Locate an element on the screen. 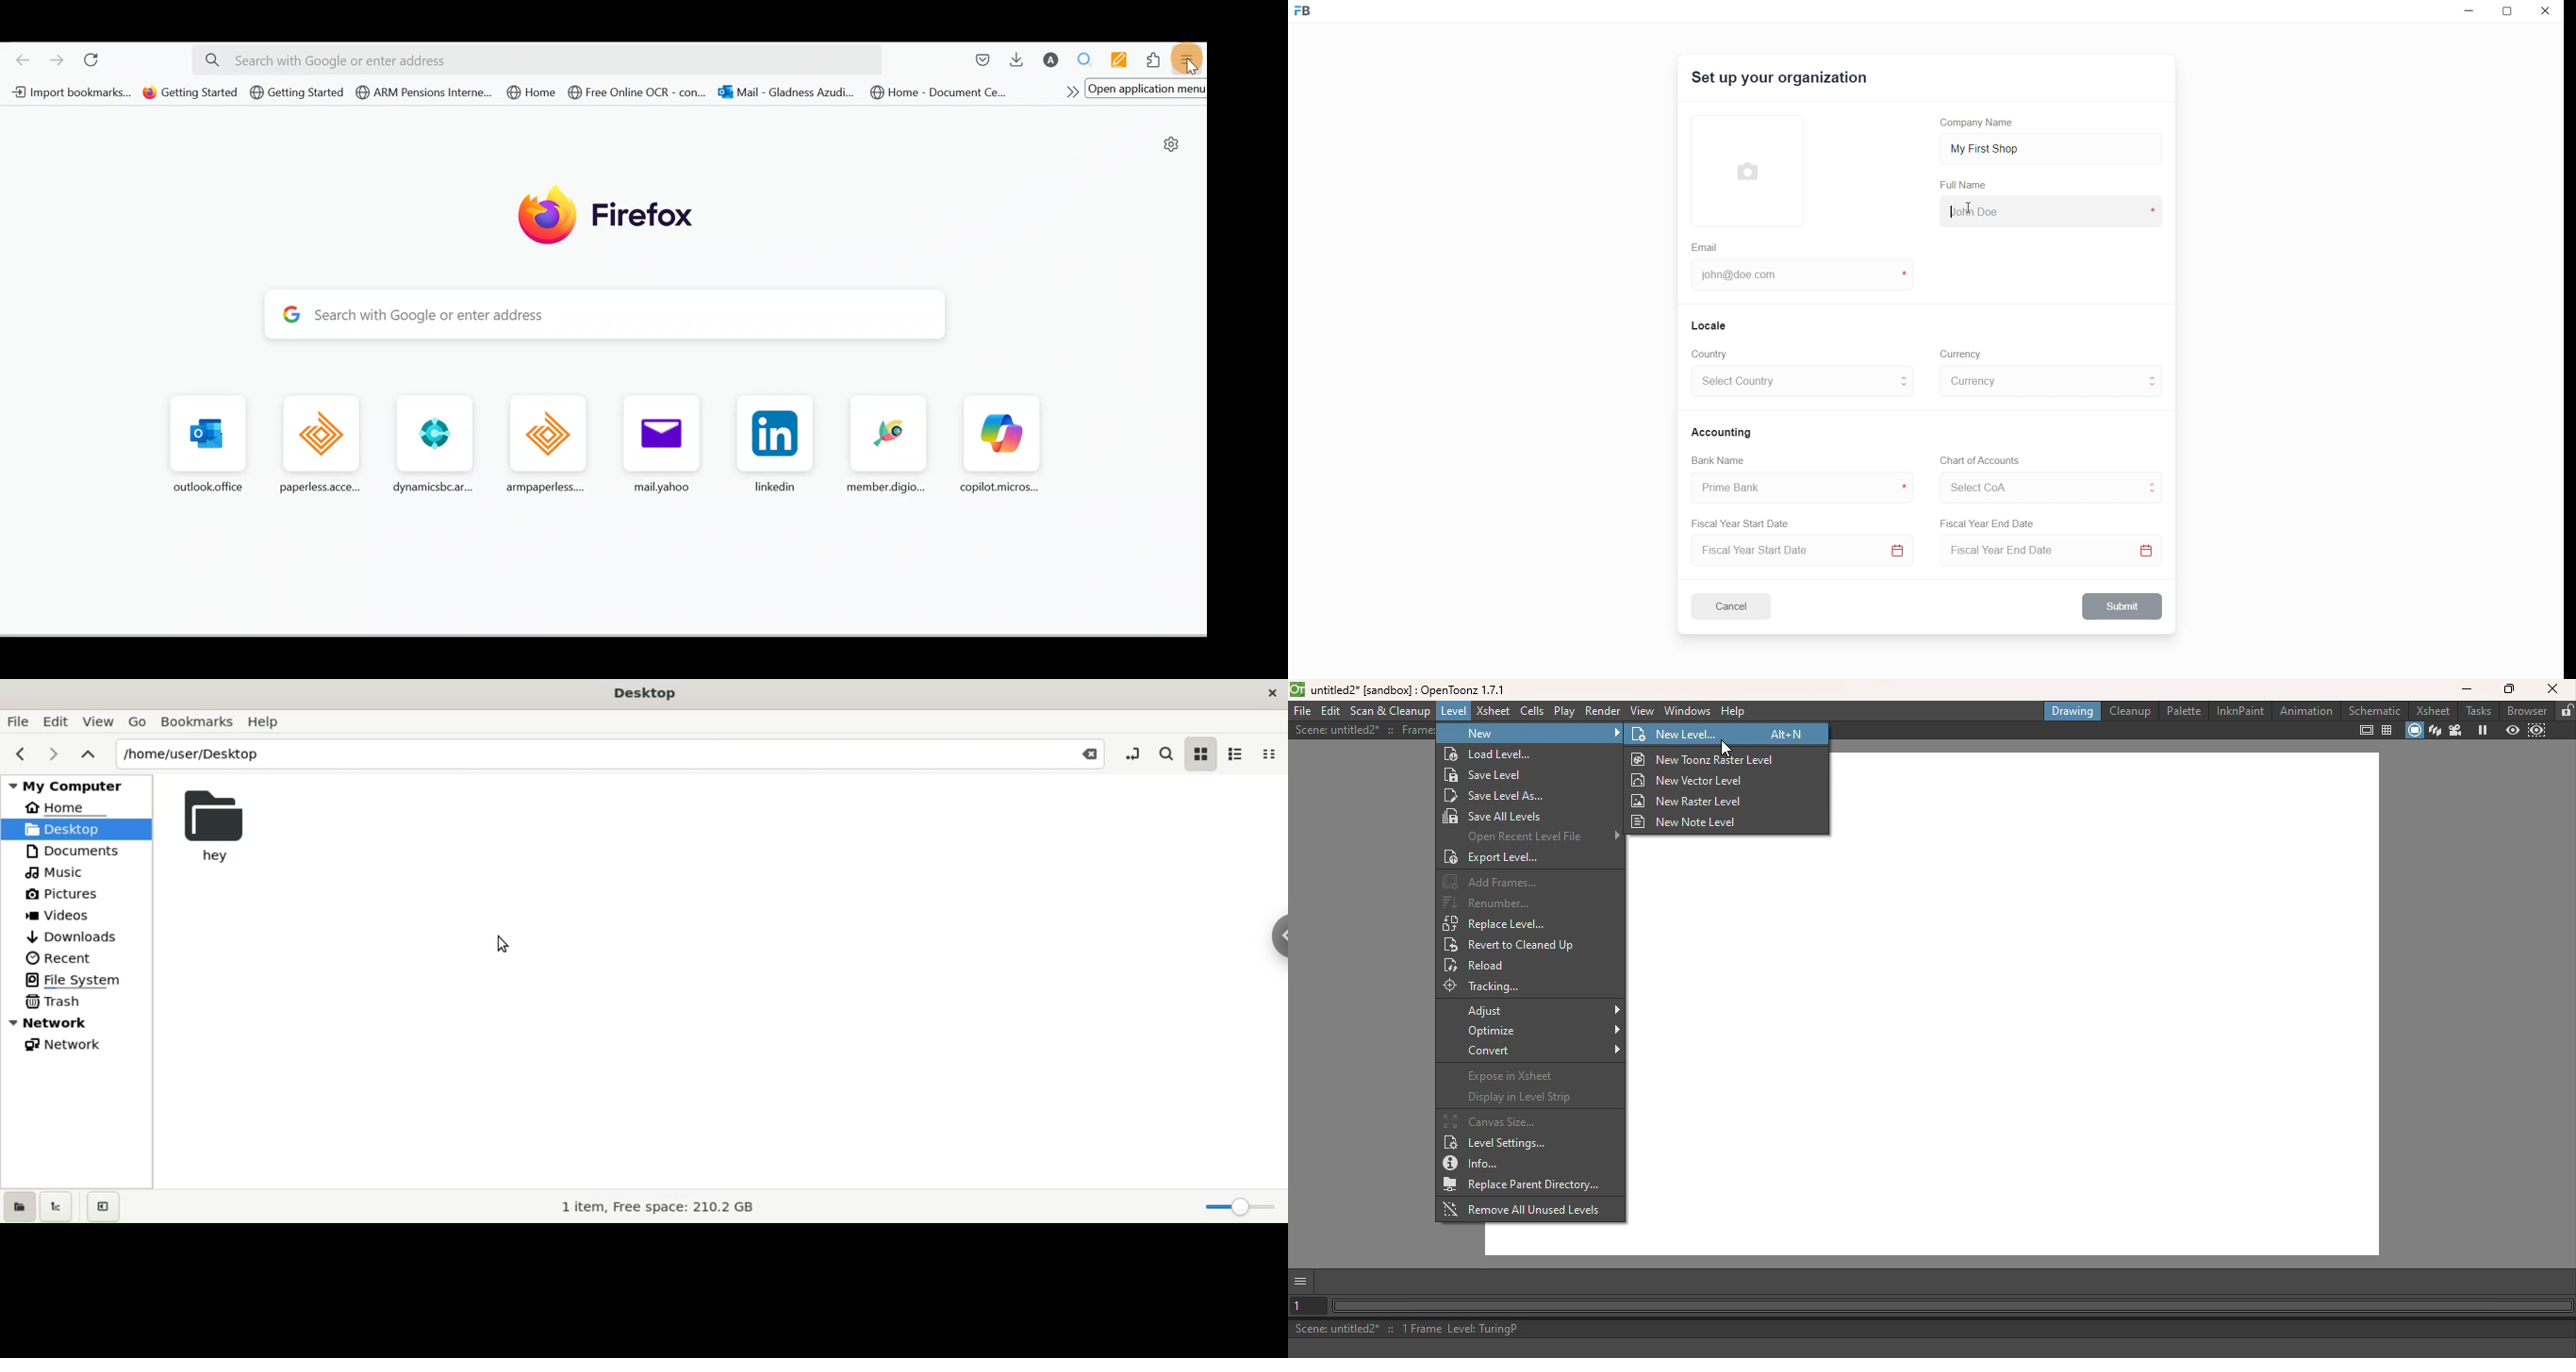  bank name input box is located at coordinates (1797, 488).